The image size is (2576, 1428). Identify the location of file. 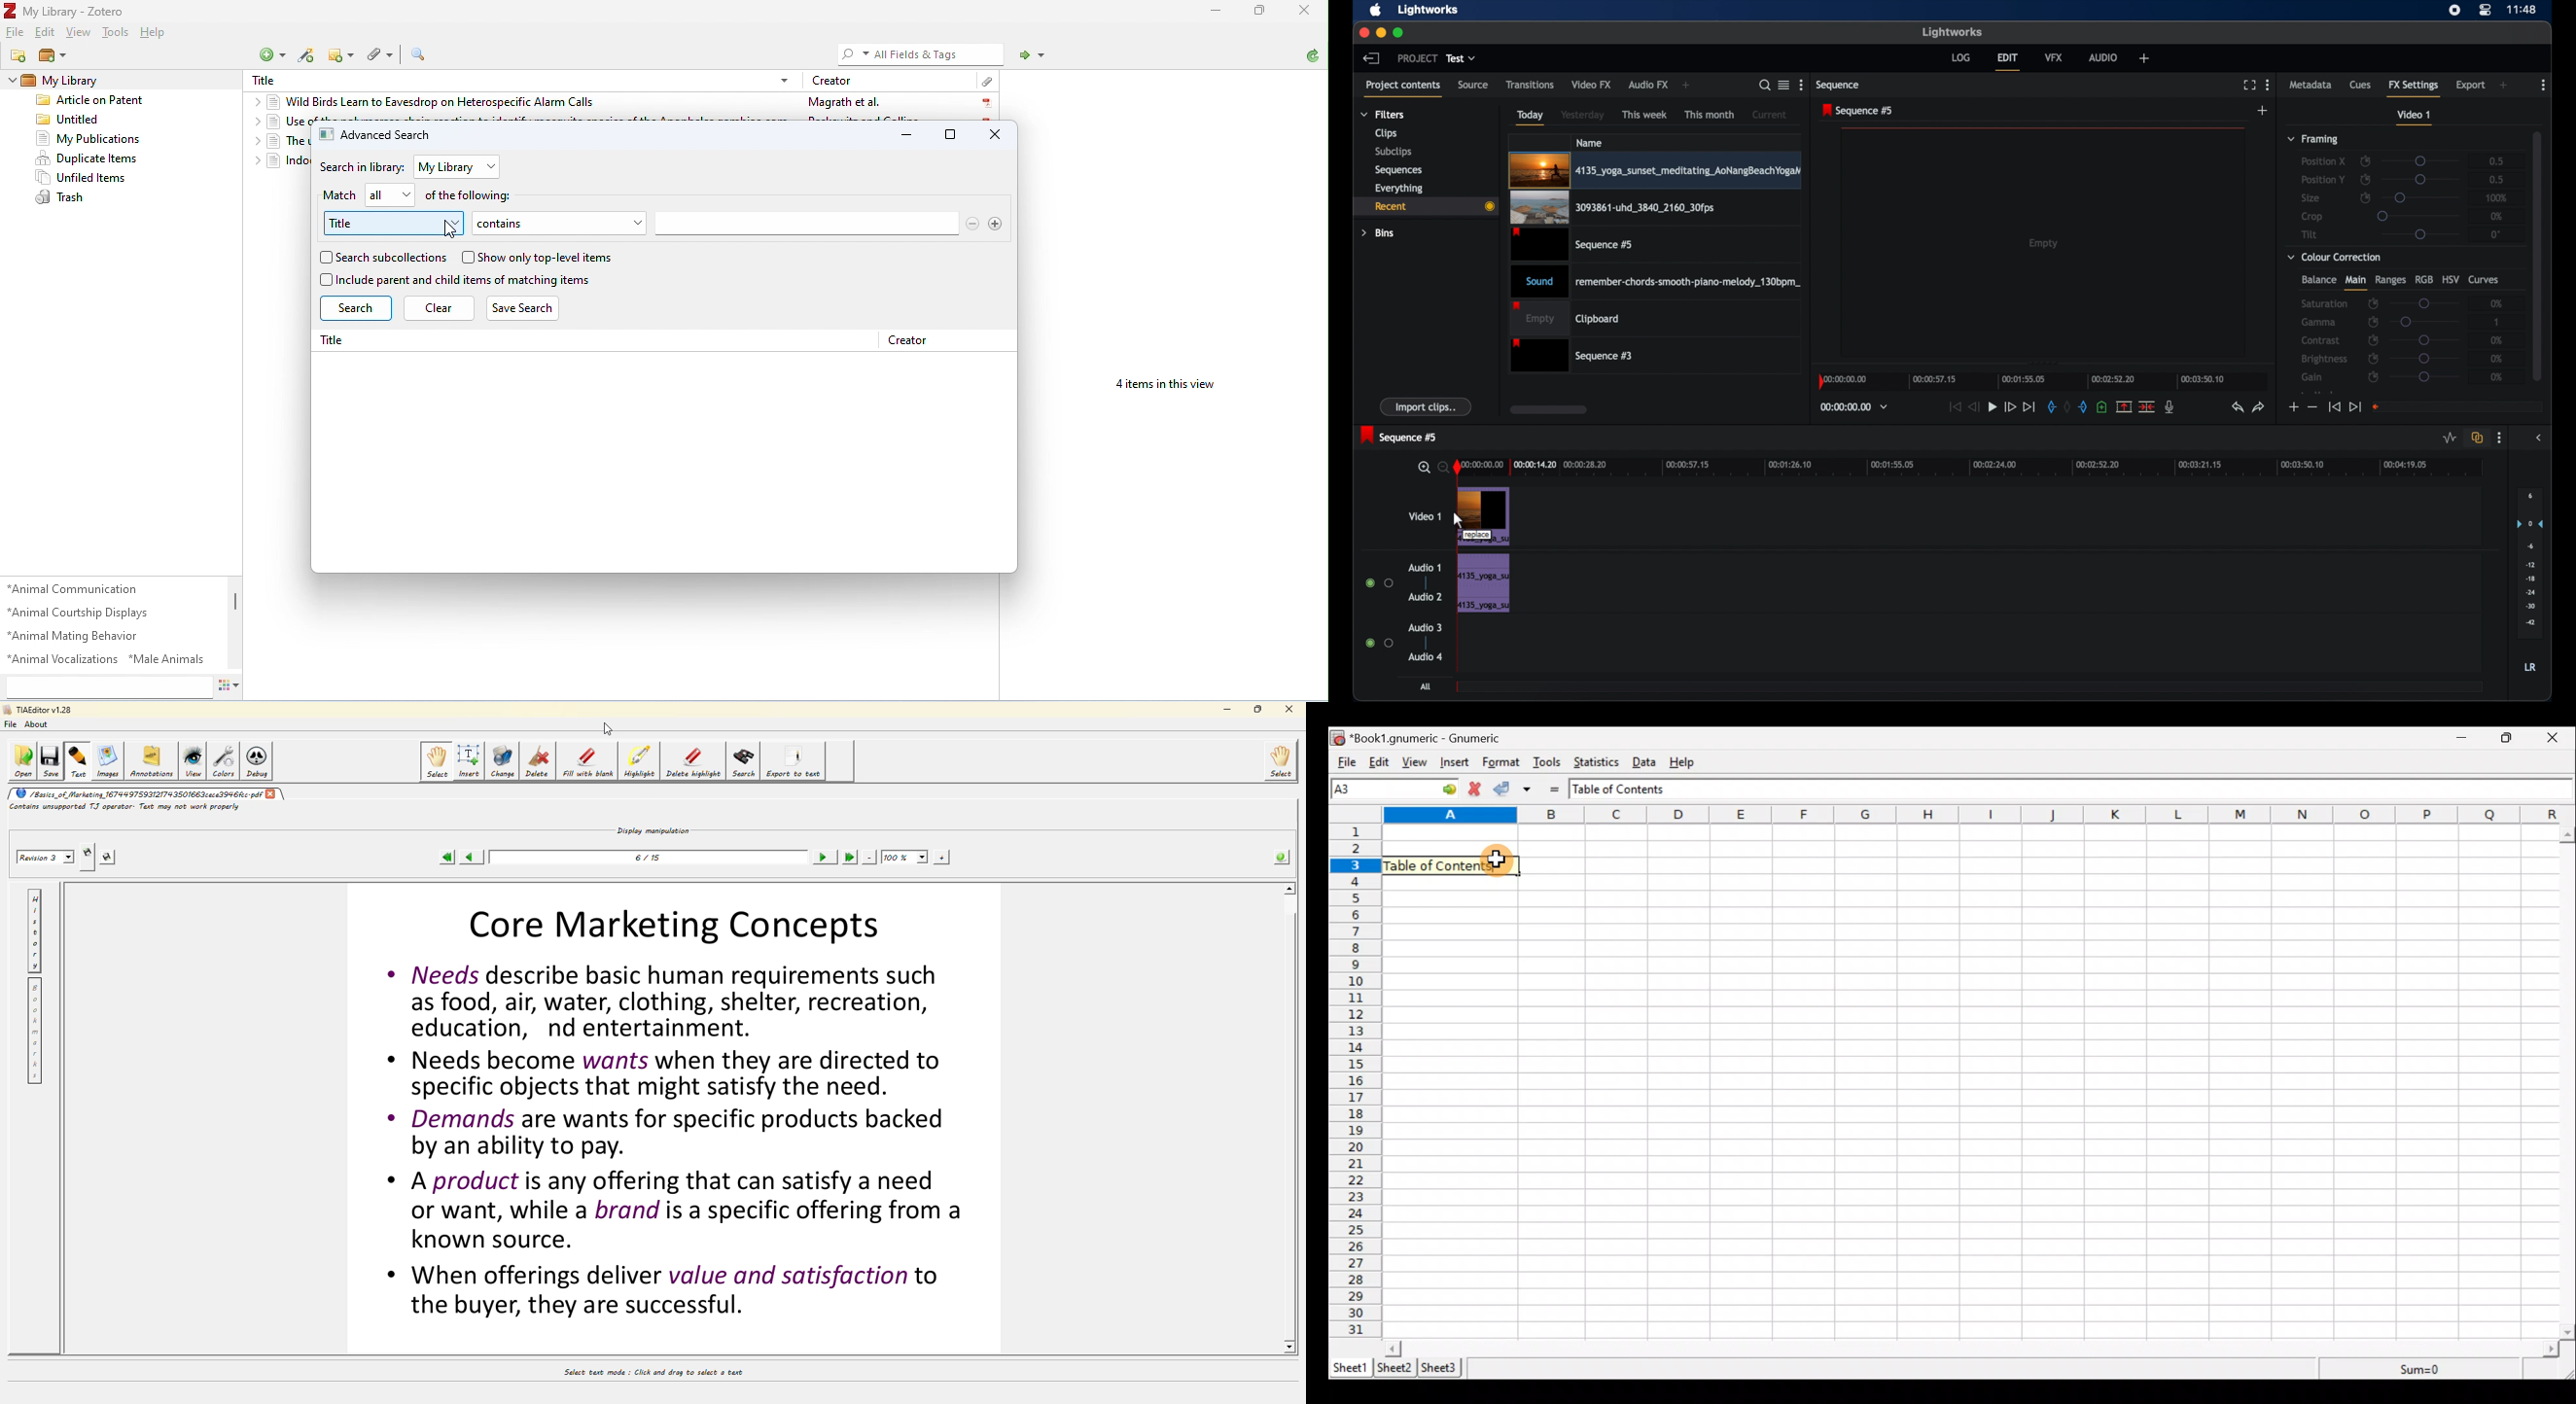
(16, 31).